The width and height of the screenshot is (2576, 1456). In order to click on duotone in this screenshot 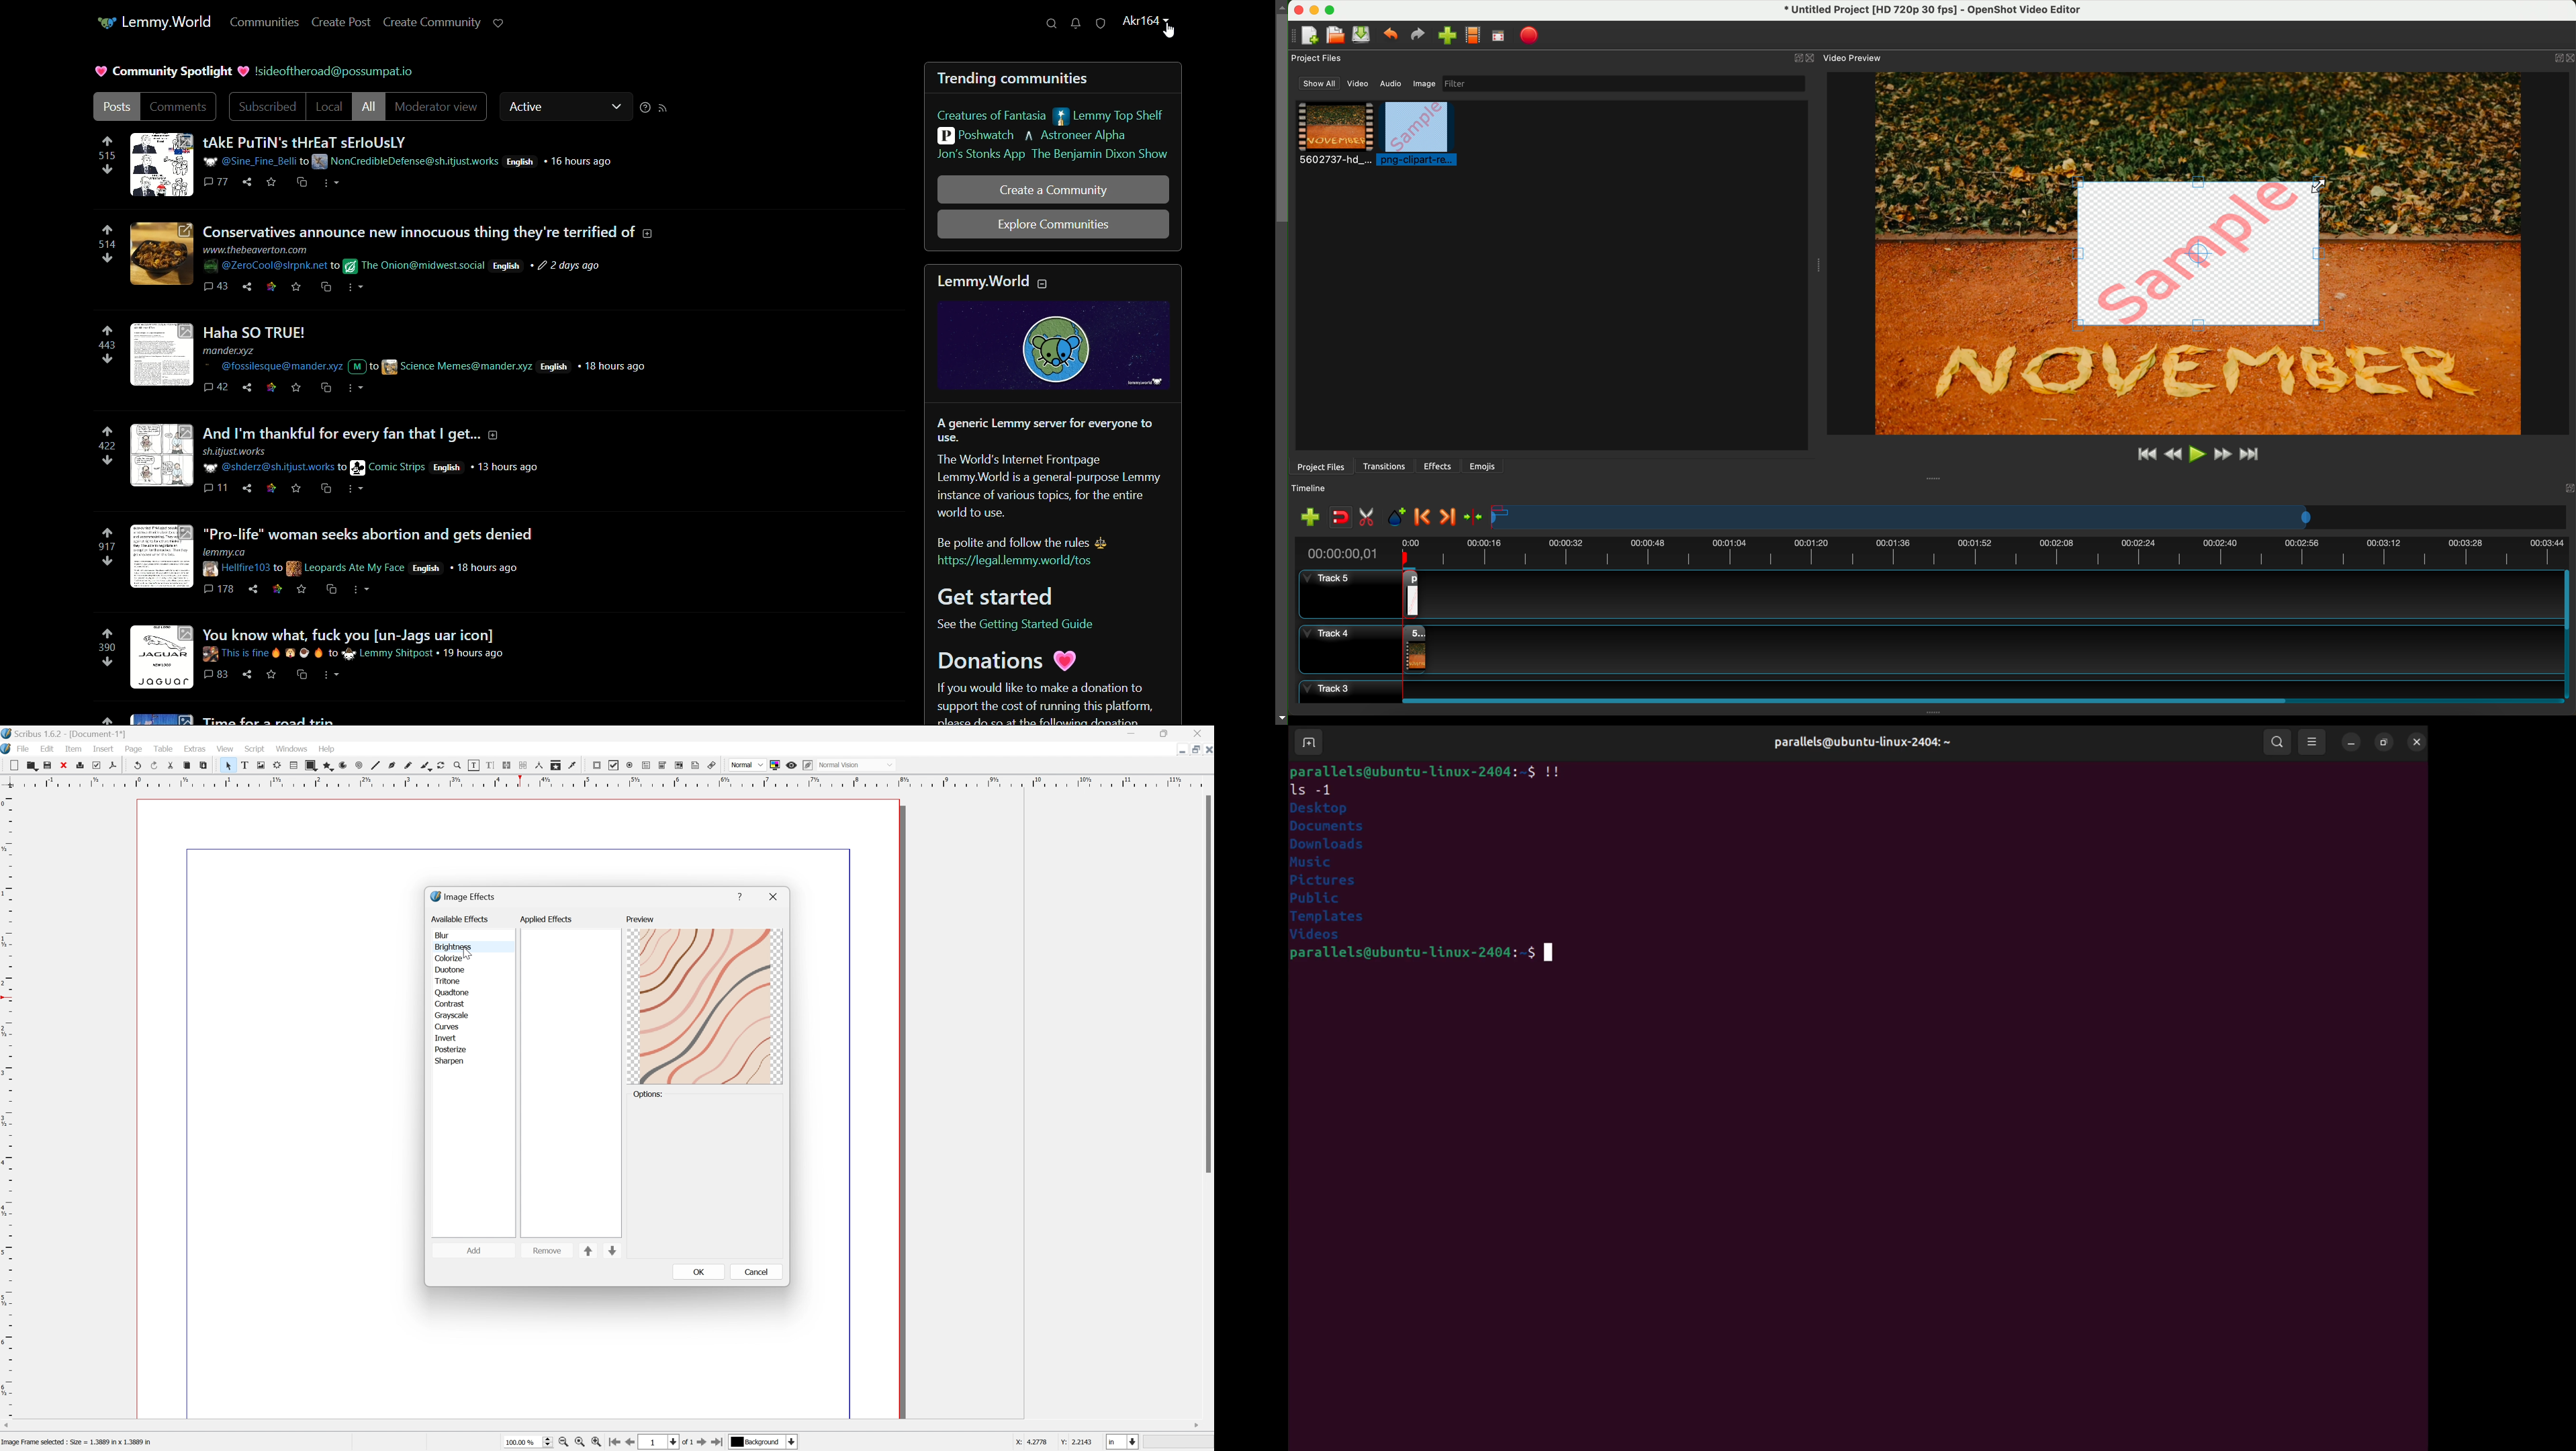, I will do `click(449, 970)`.